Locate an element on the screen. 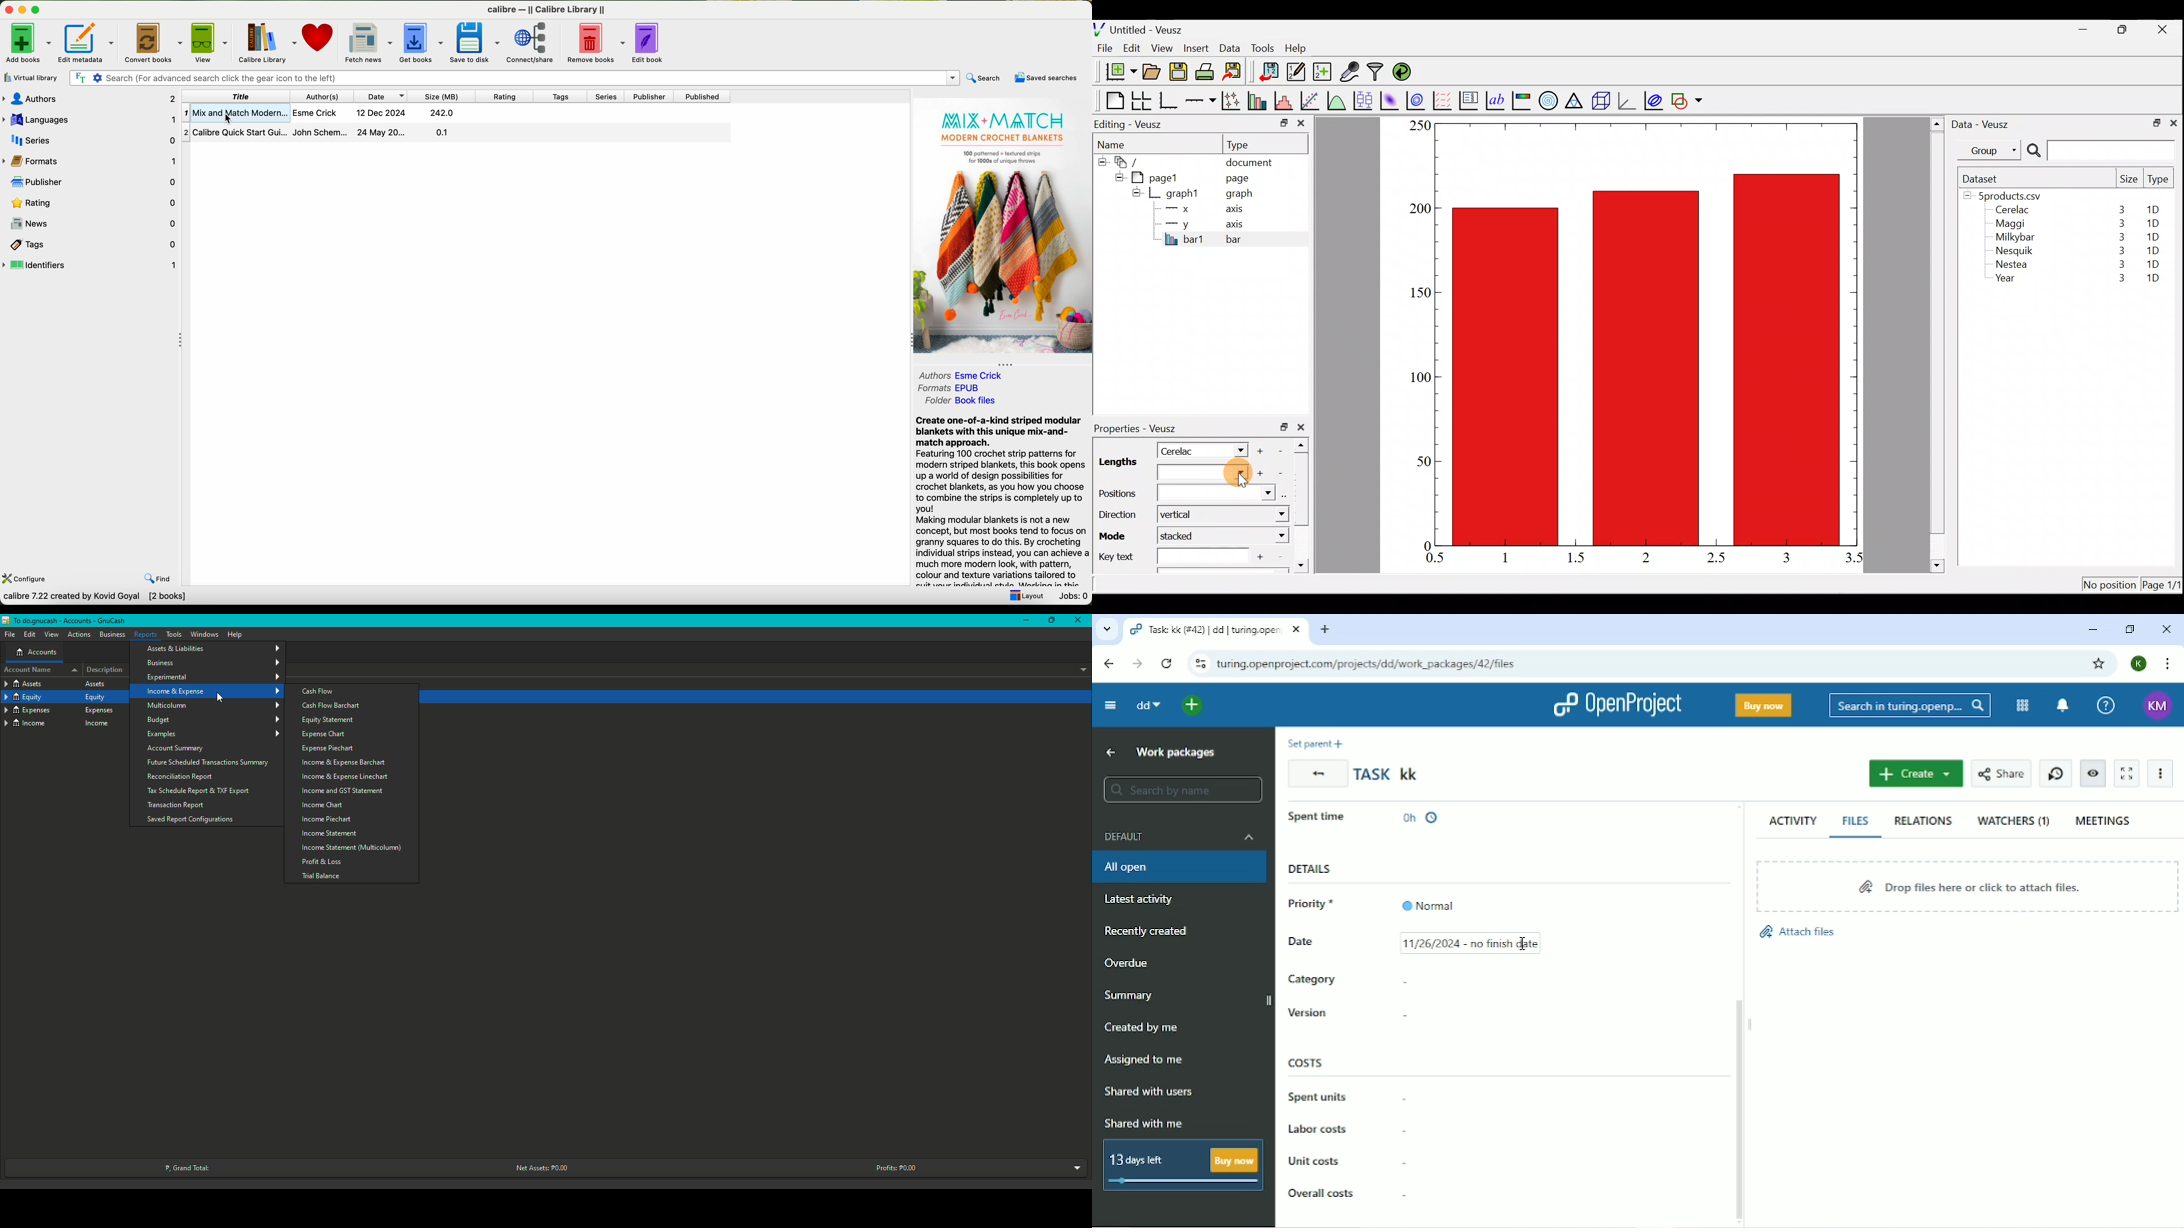 The width and height of the screenshot is (2184, 1232). tags is located at coordinates (559, 97).